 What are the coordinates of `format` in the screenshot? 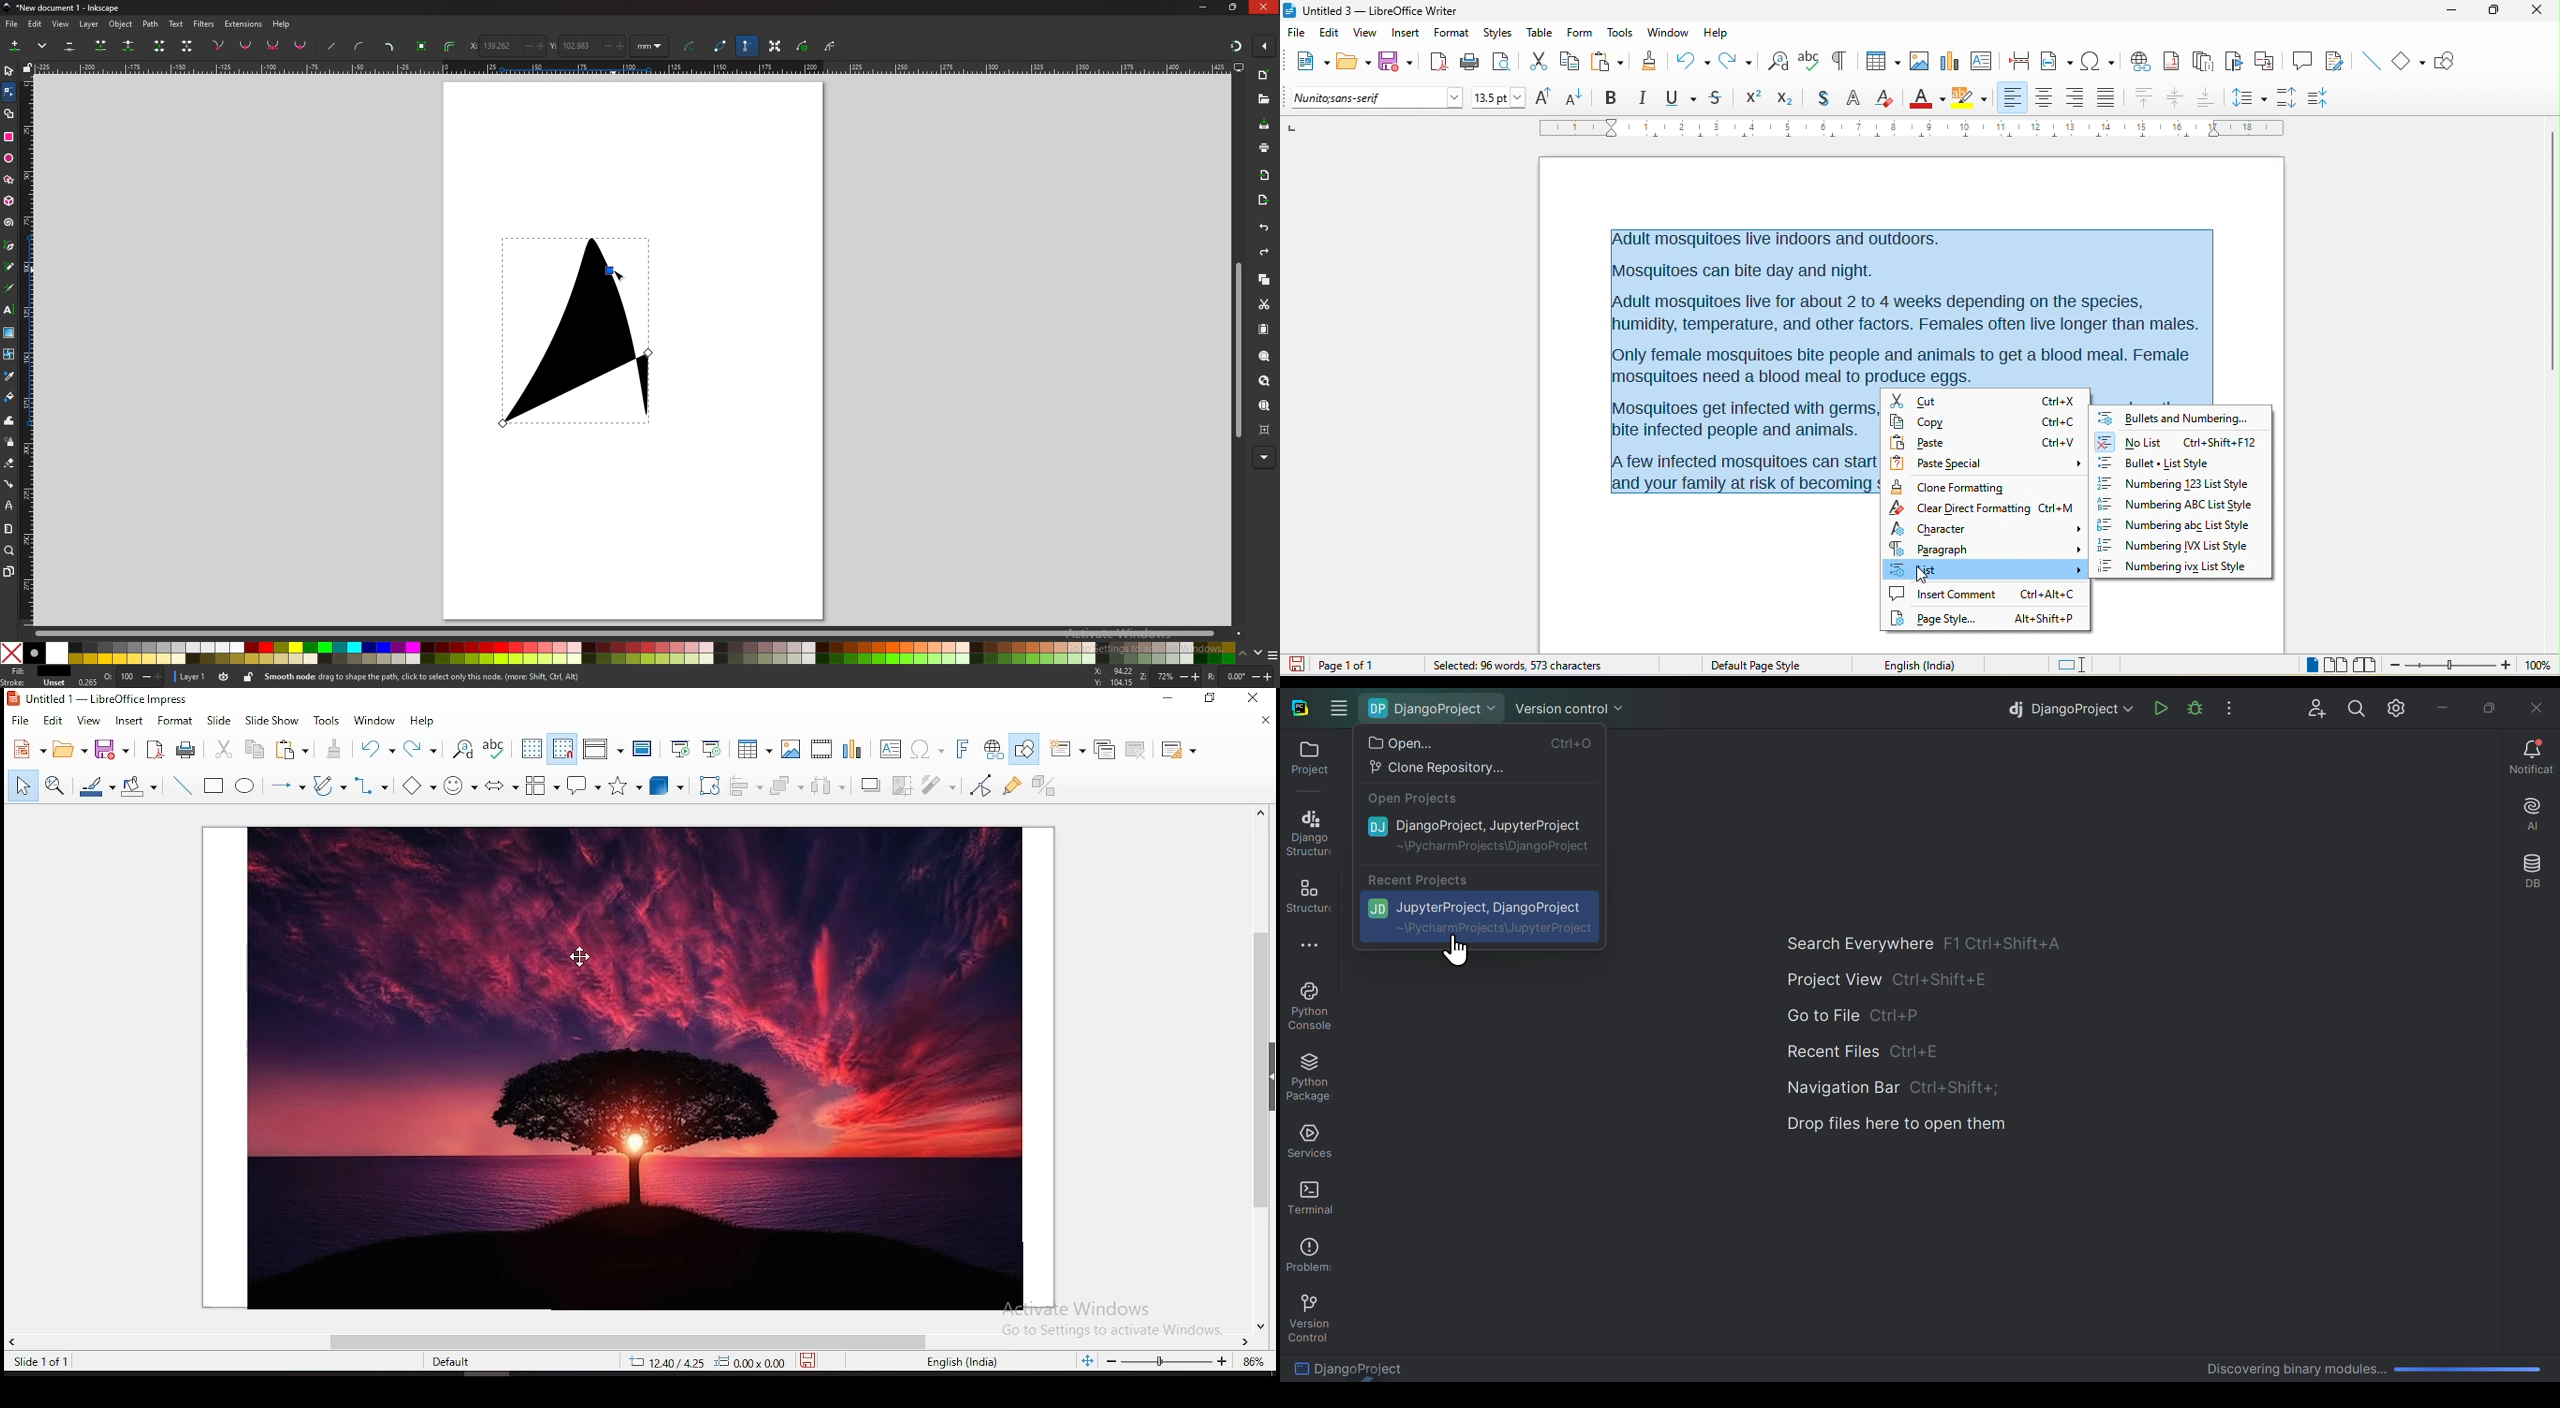 It's located at (176, 722).